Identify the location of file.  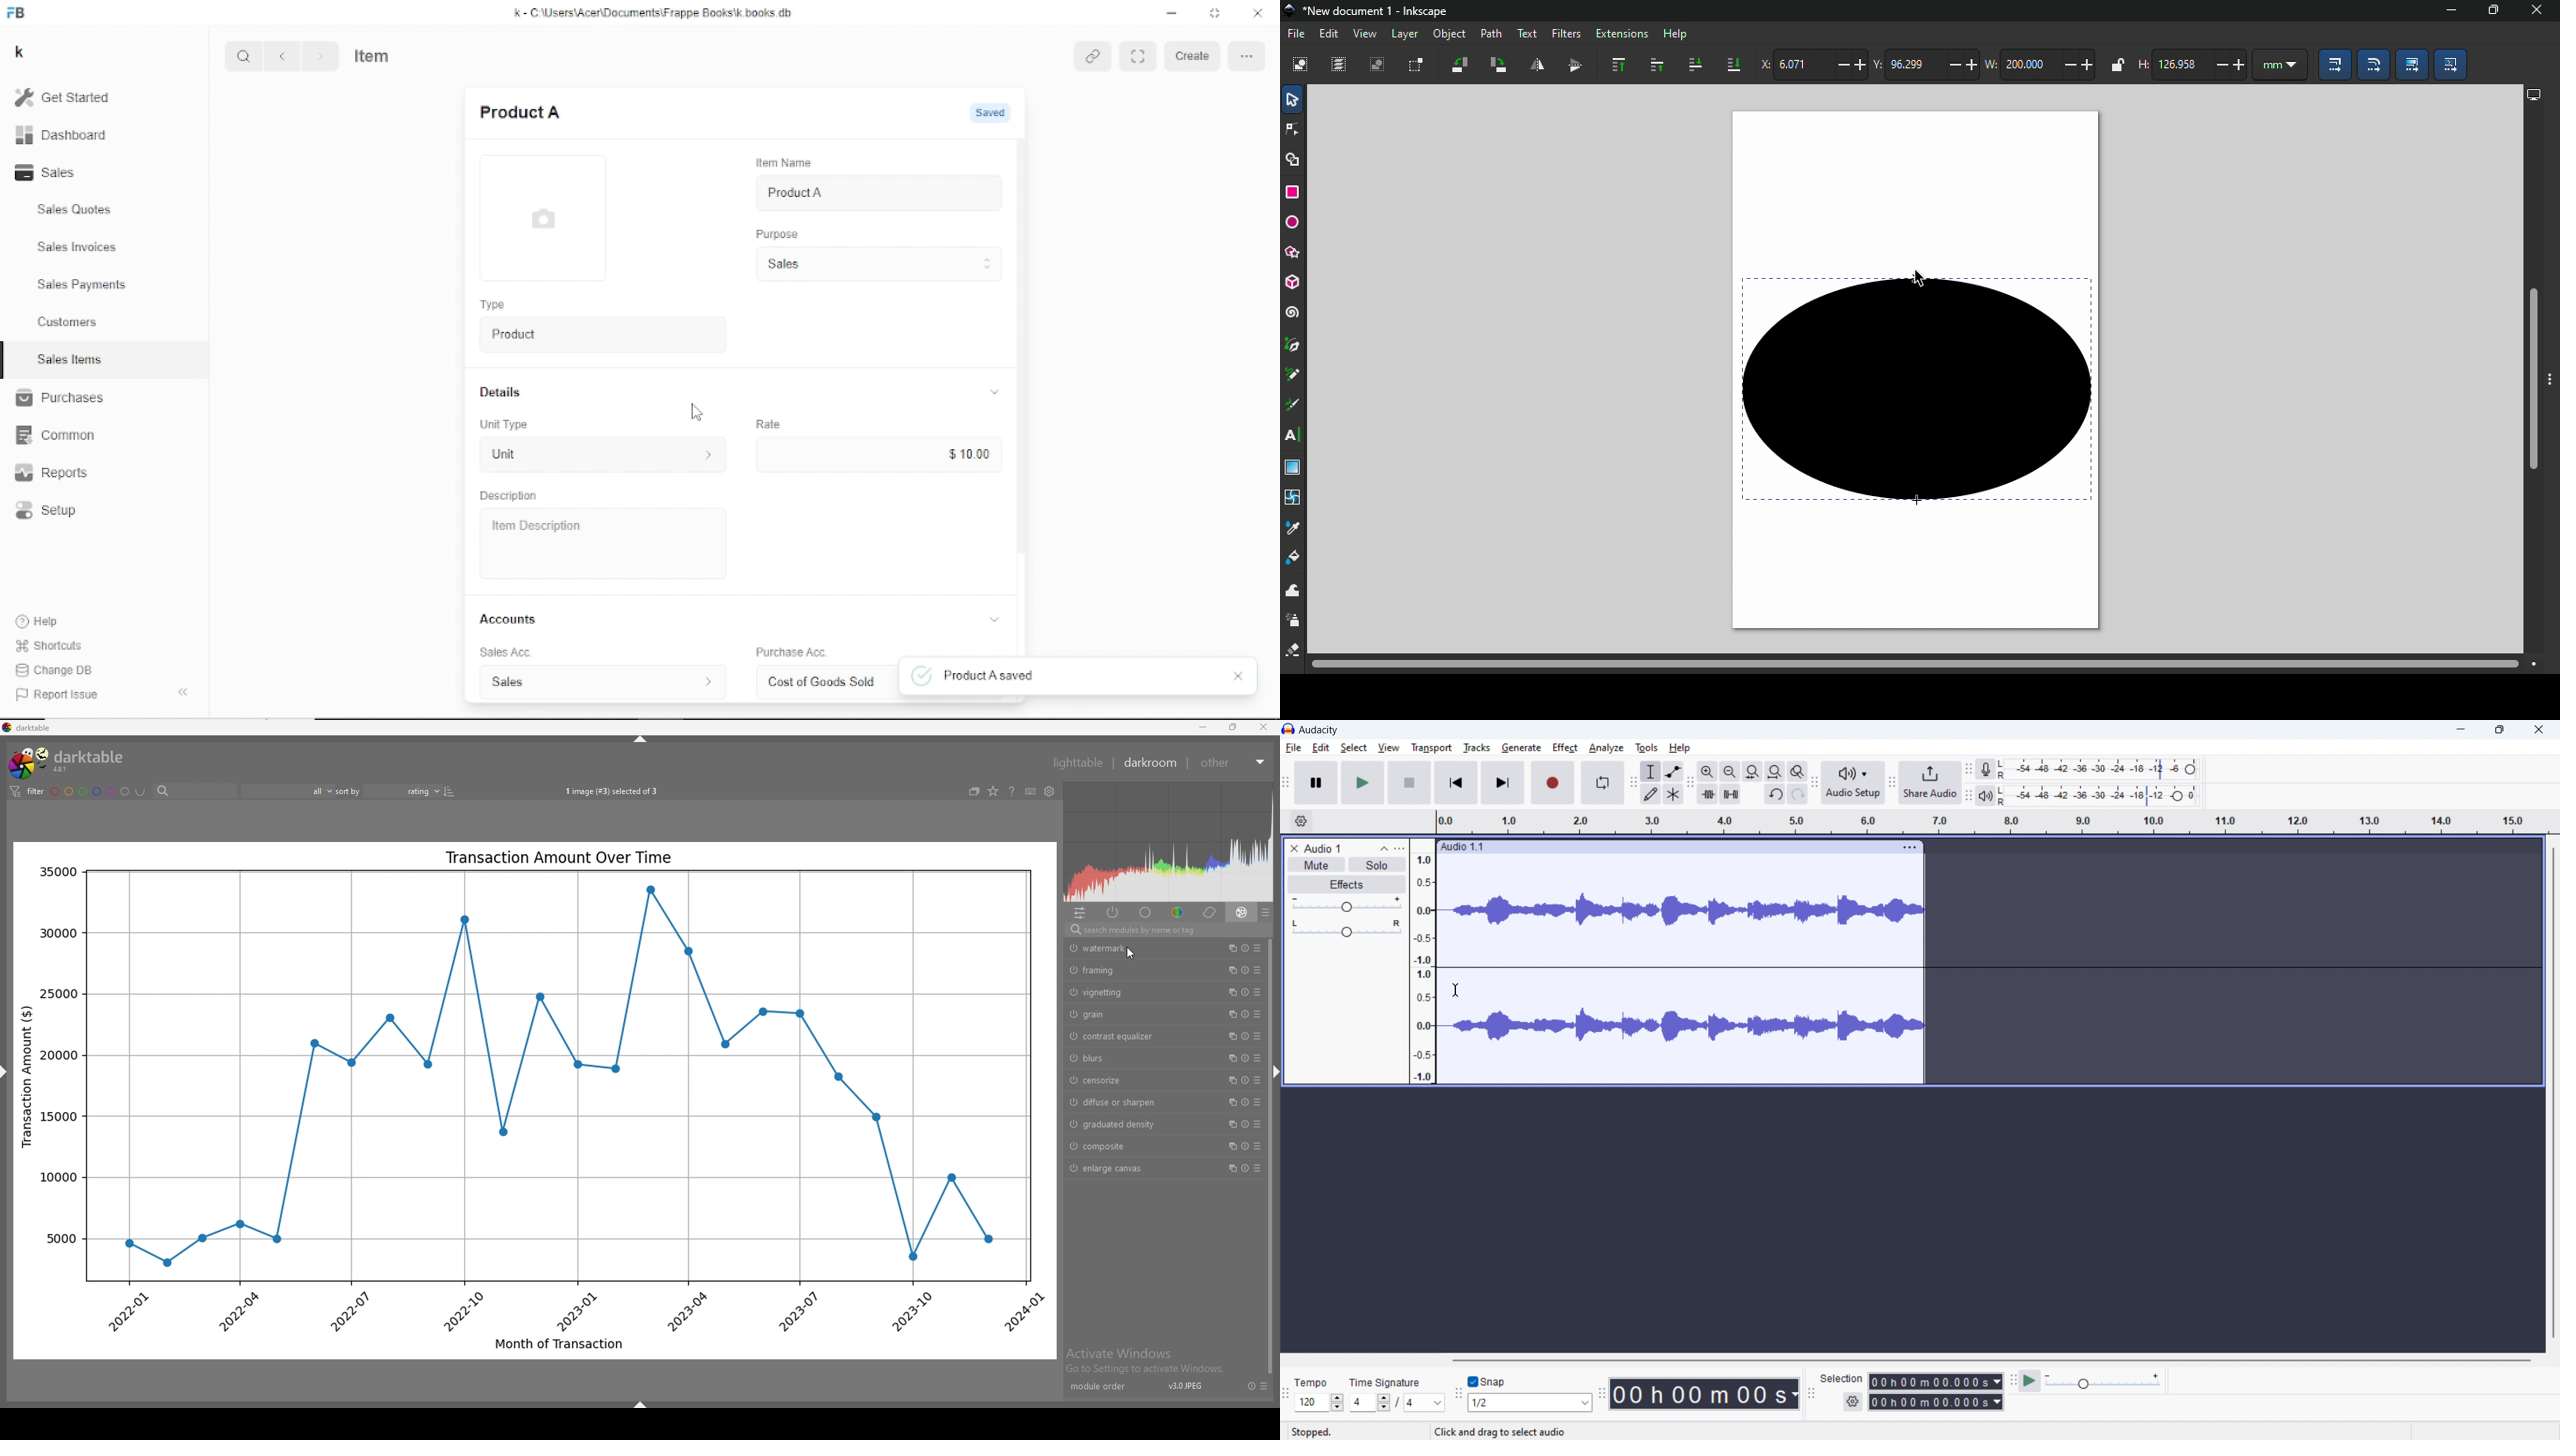
(1293, 748).